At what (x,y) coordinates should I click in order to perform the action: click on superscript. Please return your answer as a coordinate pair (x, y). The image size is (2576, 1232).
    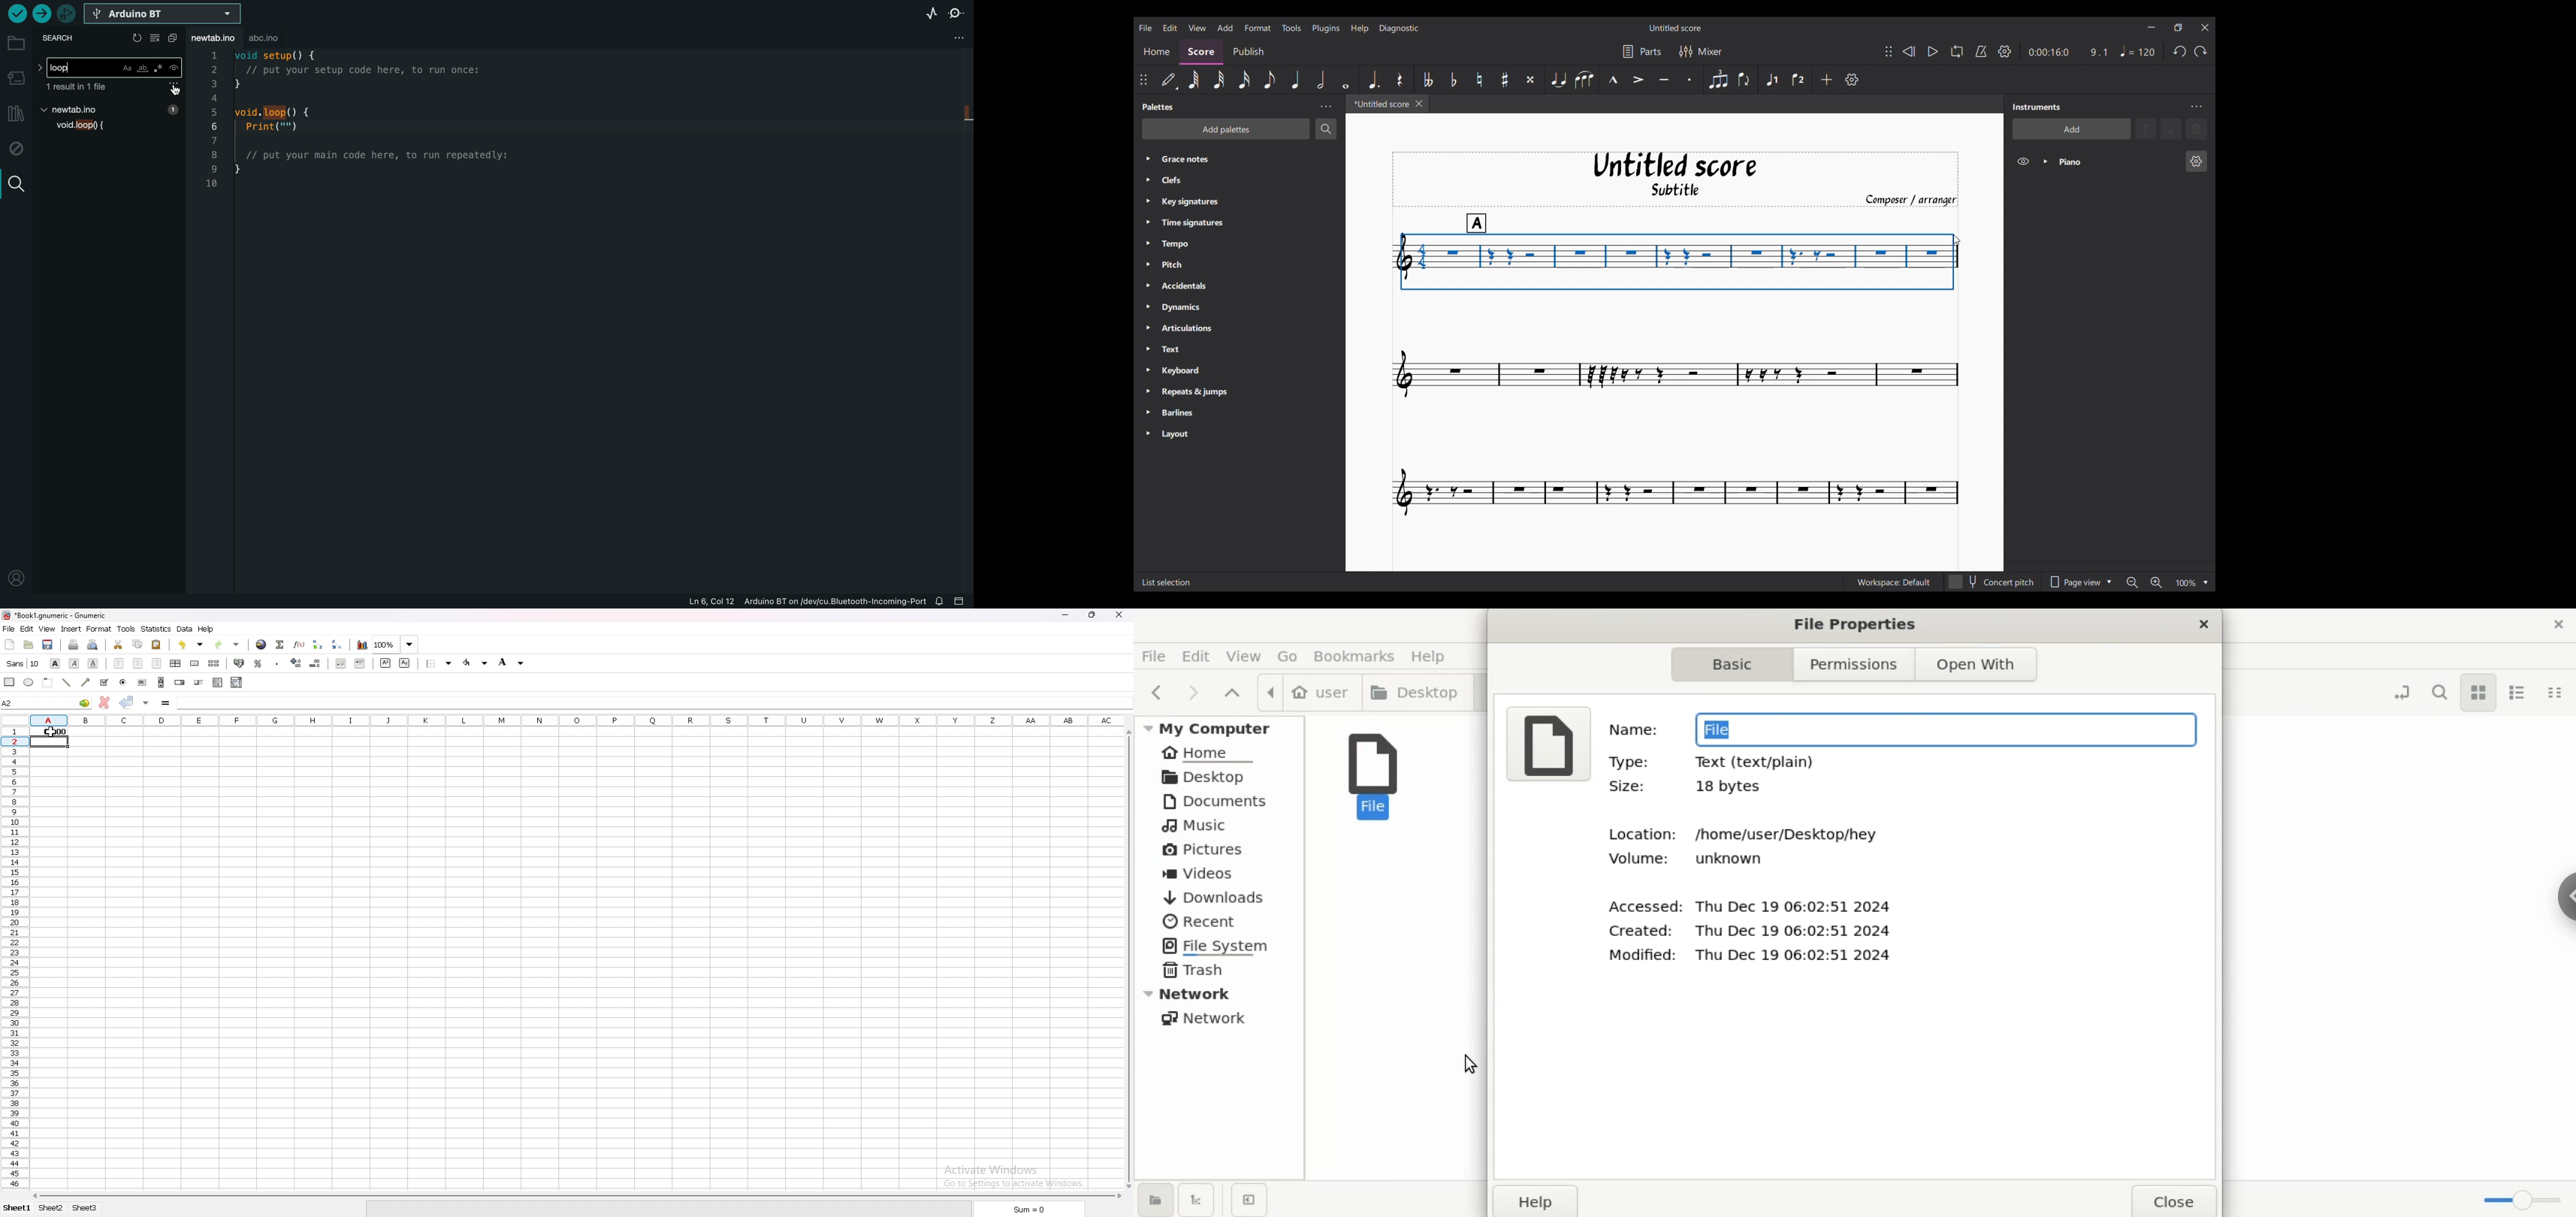
    Looking at the image, I should click on (385, 662).